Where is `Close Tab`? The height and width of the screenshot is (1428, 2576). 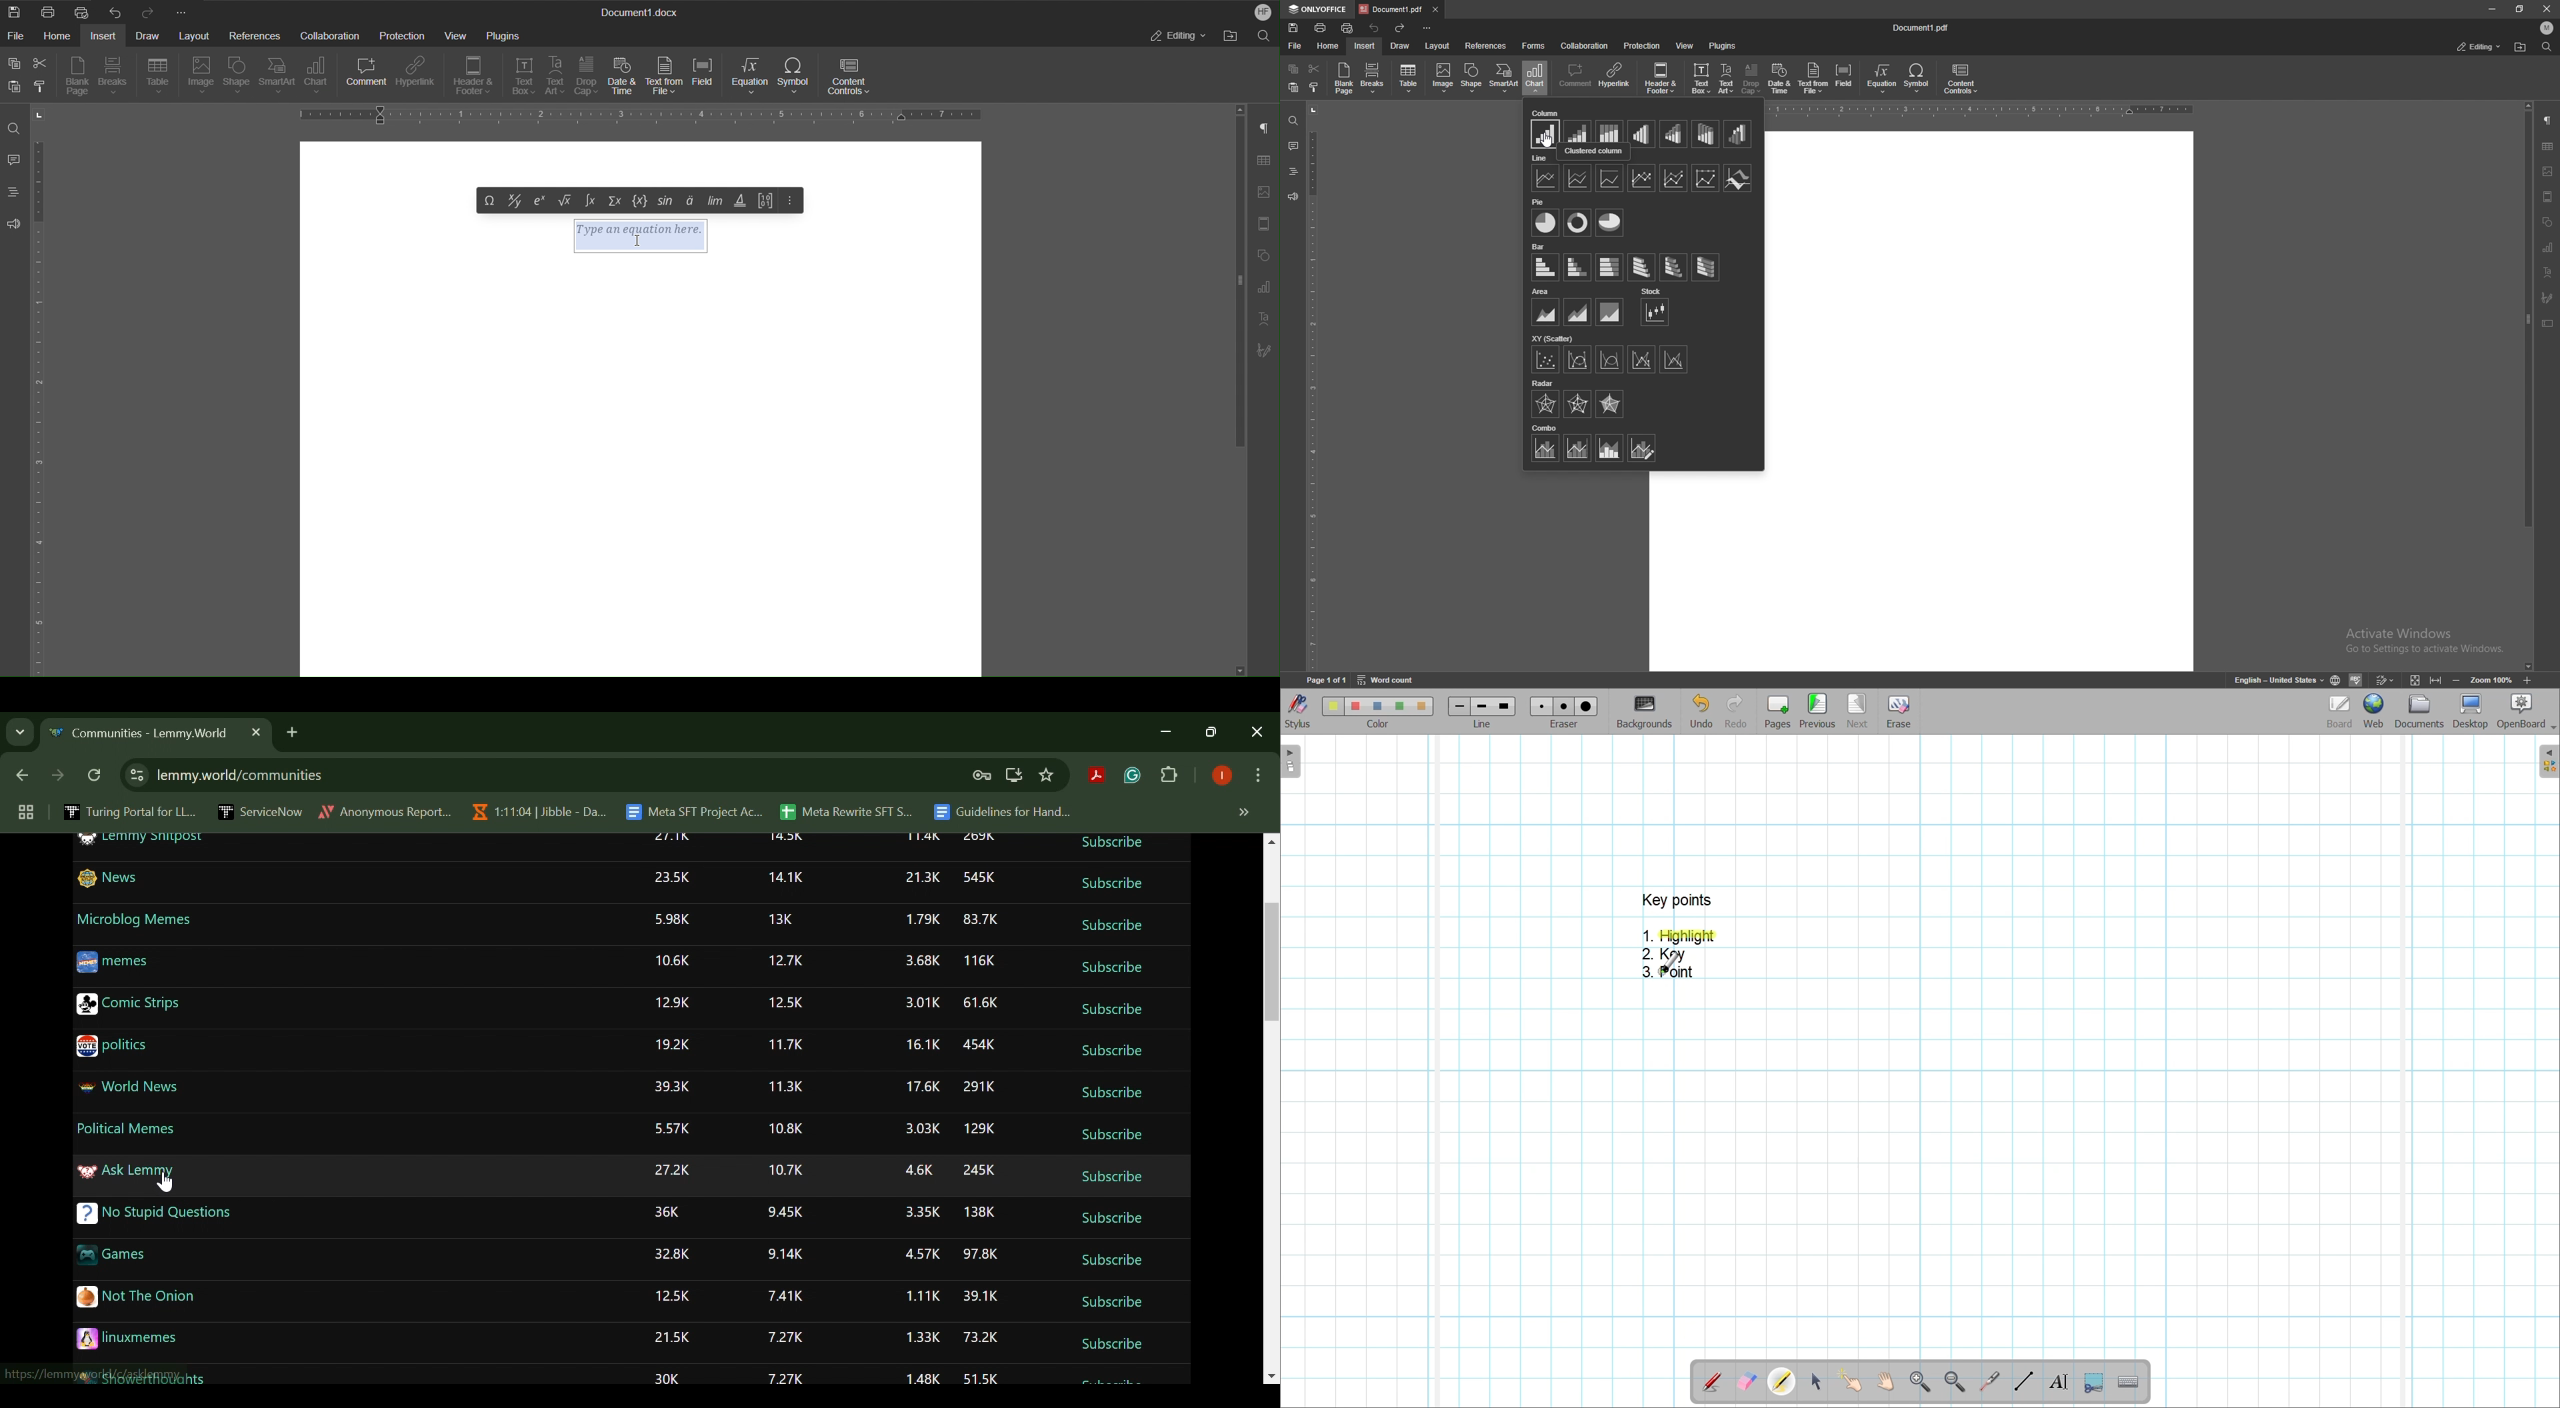 Close Tab is located at coordinates (254, 732).